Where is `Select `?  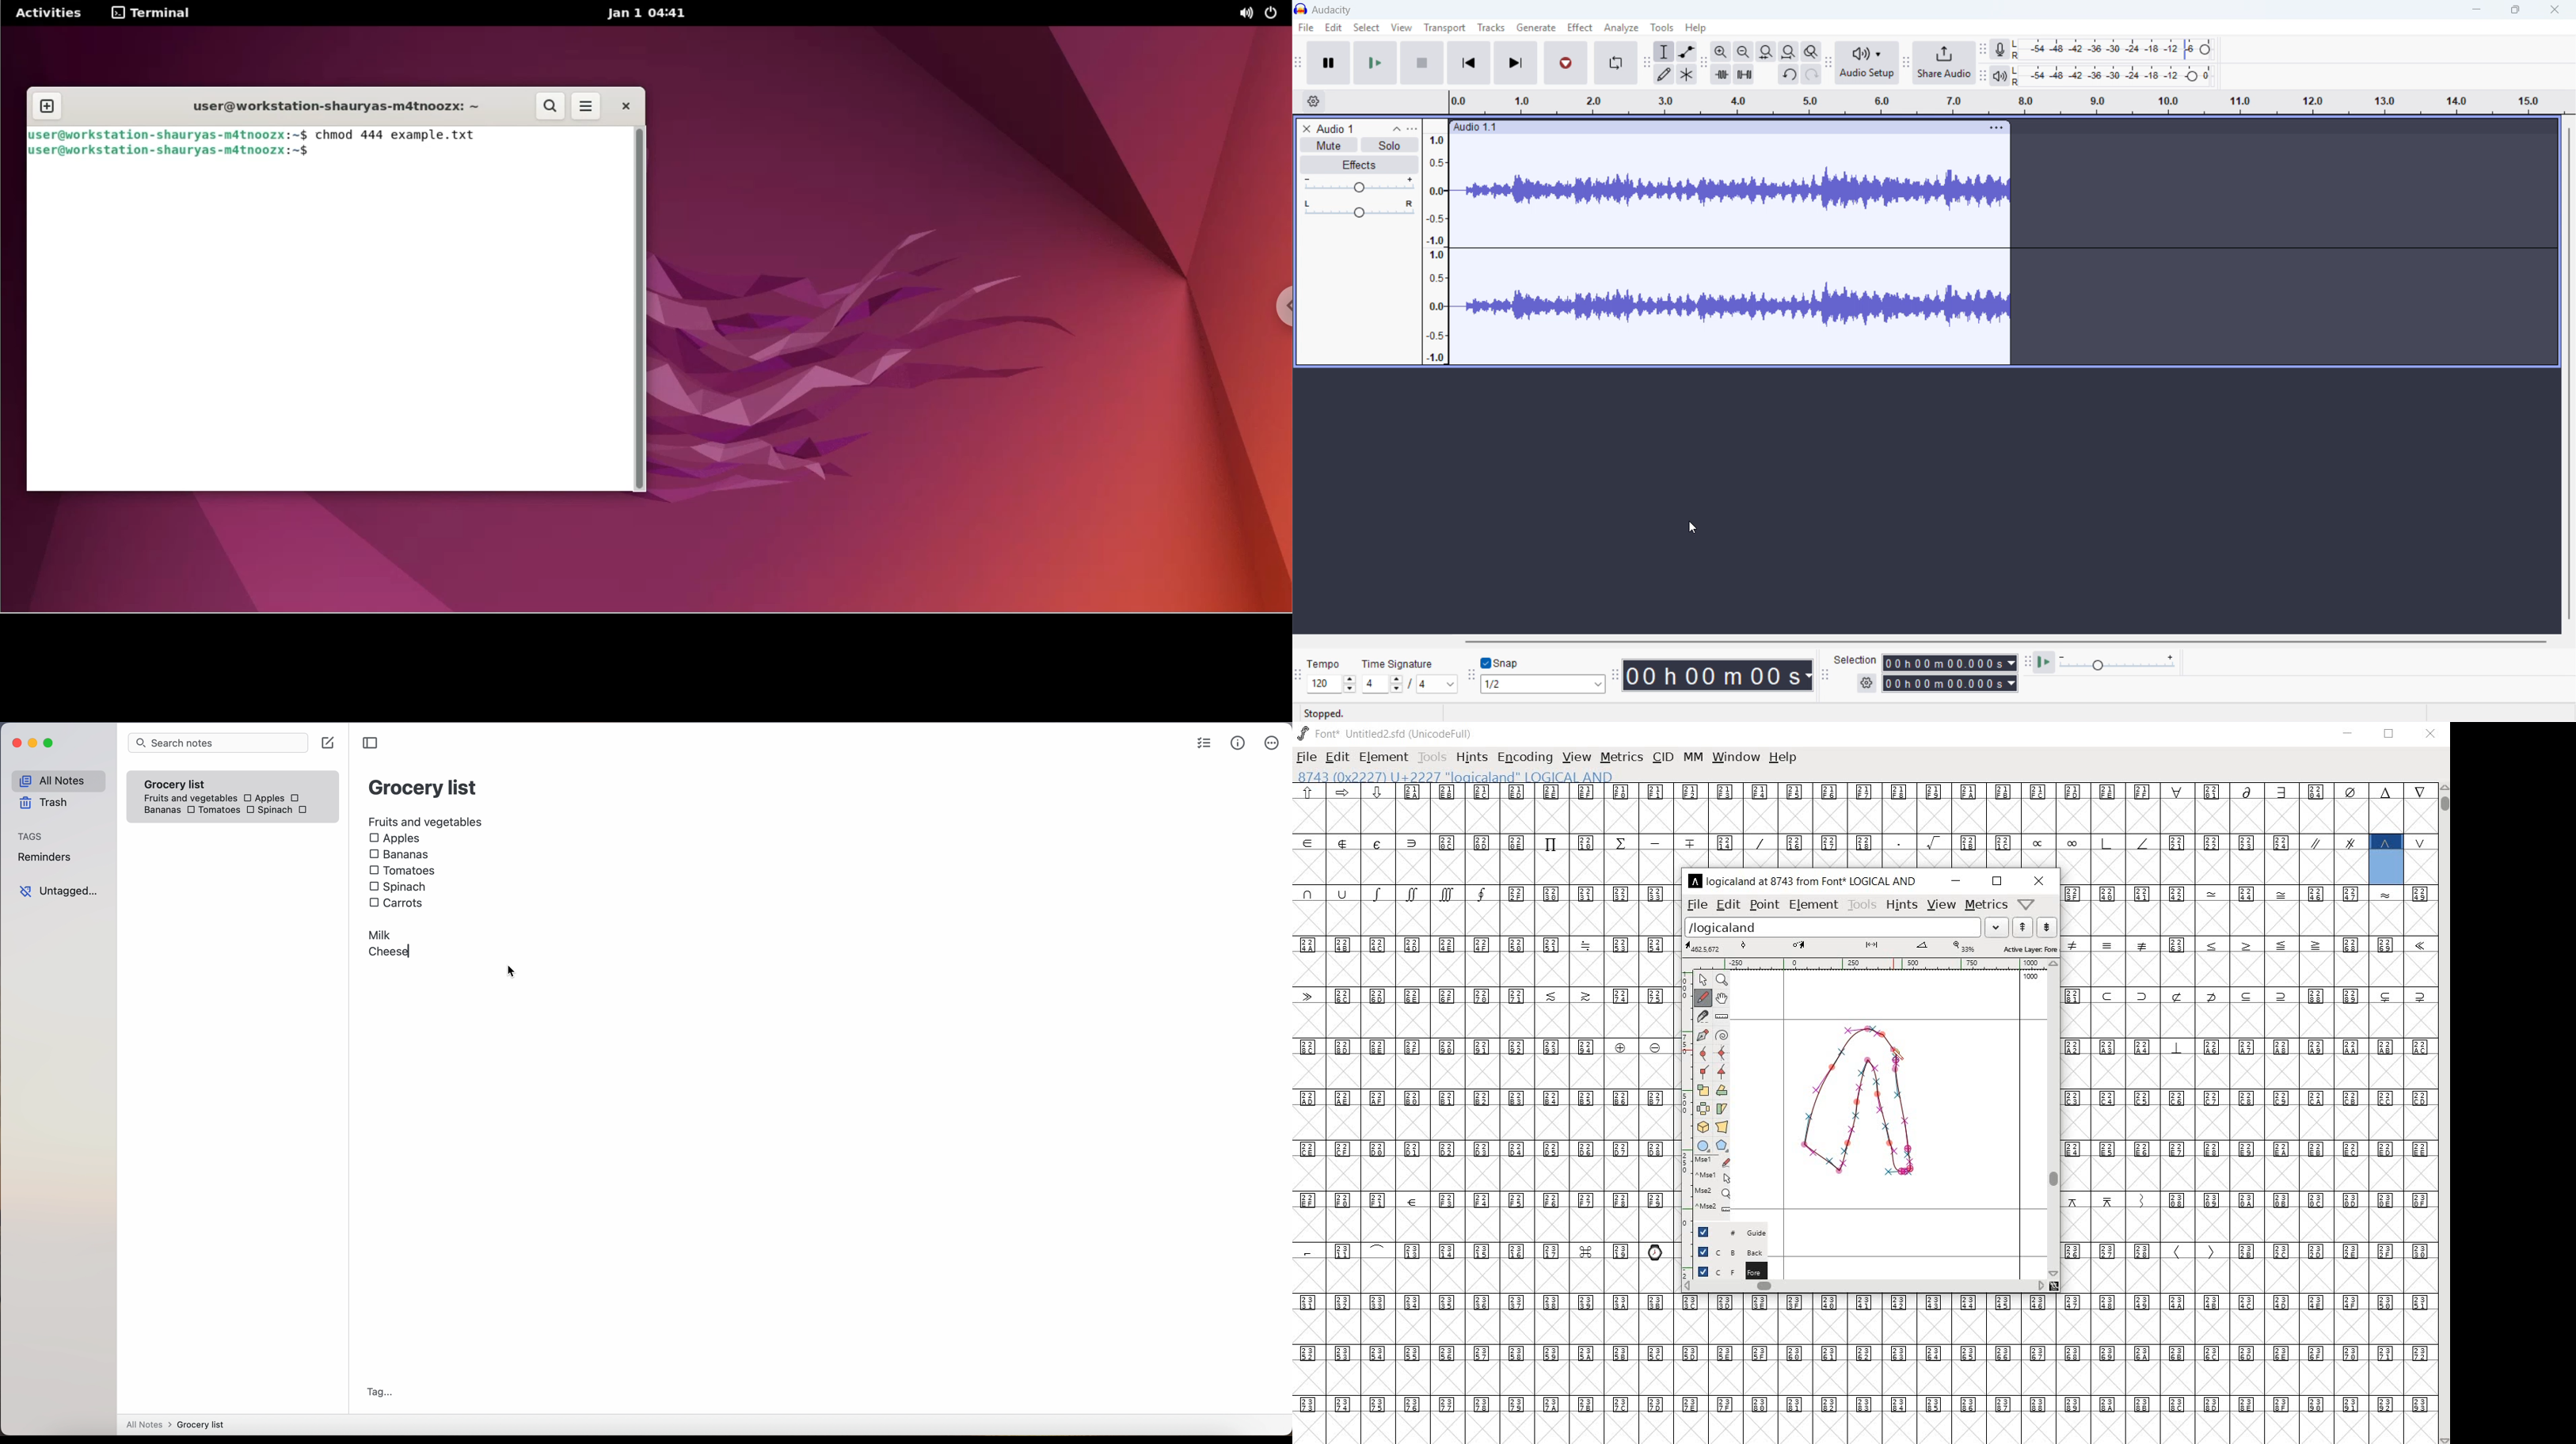
Select  is located at coordinates (1367, 28).